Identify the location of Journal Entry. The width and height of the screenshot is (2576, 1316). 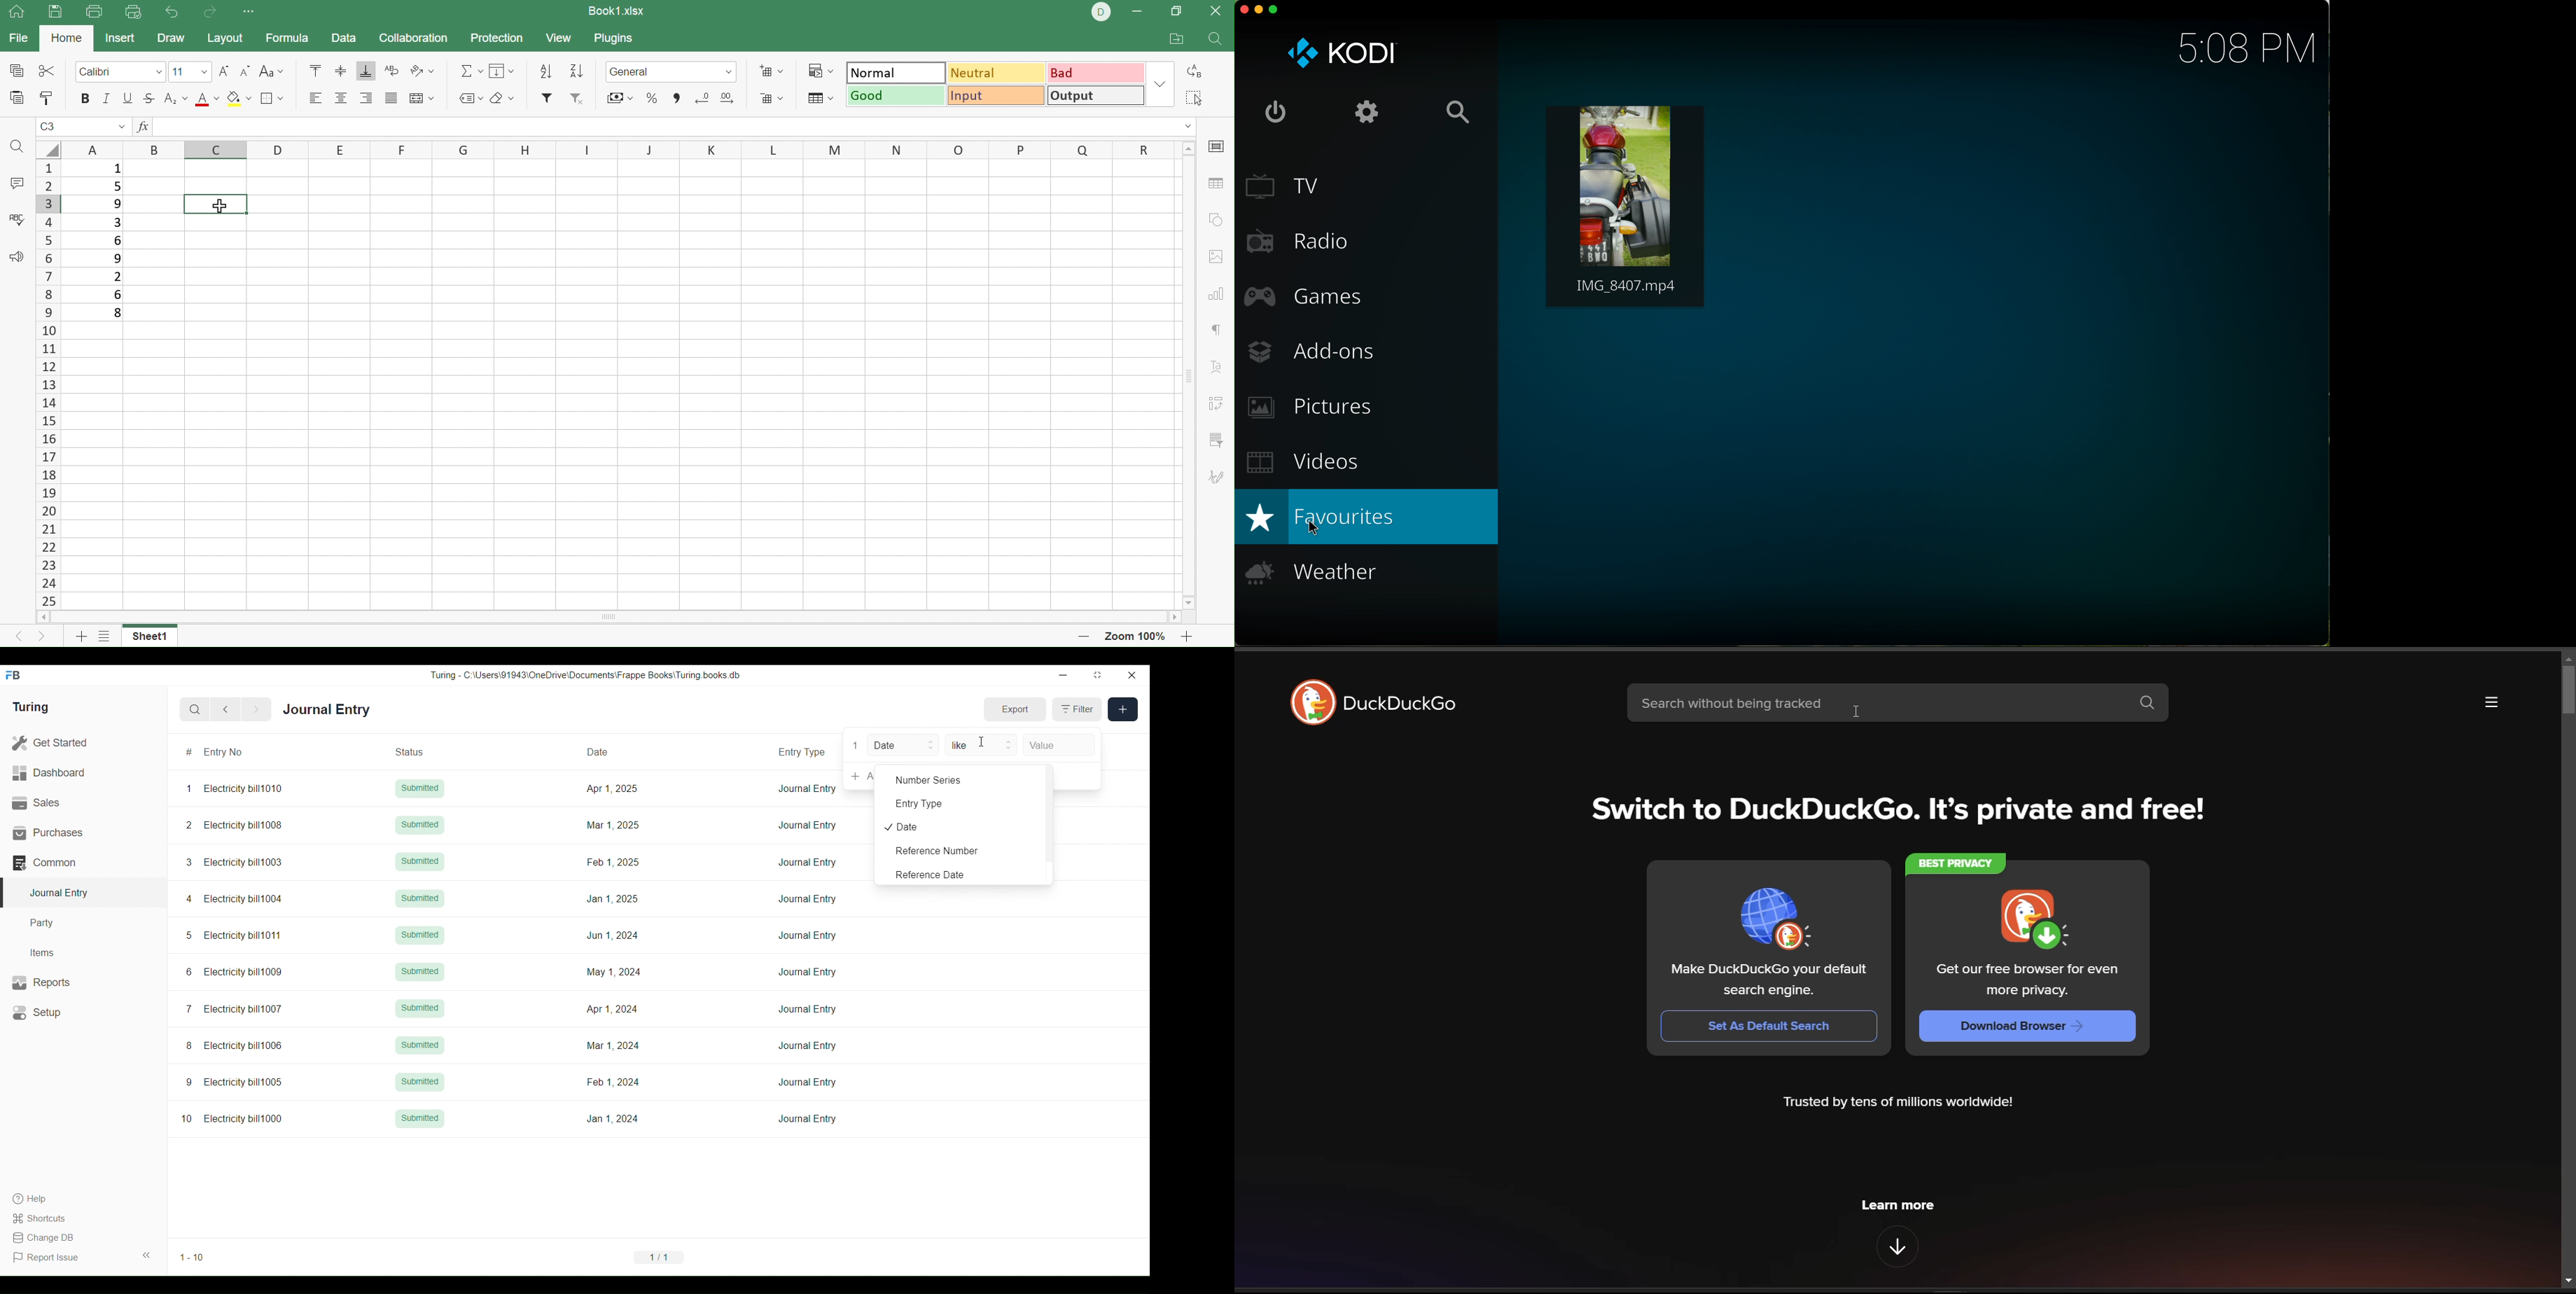
(808, 935).